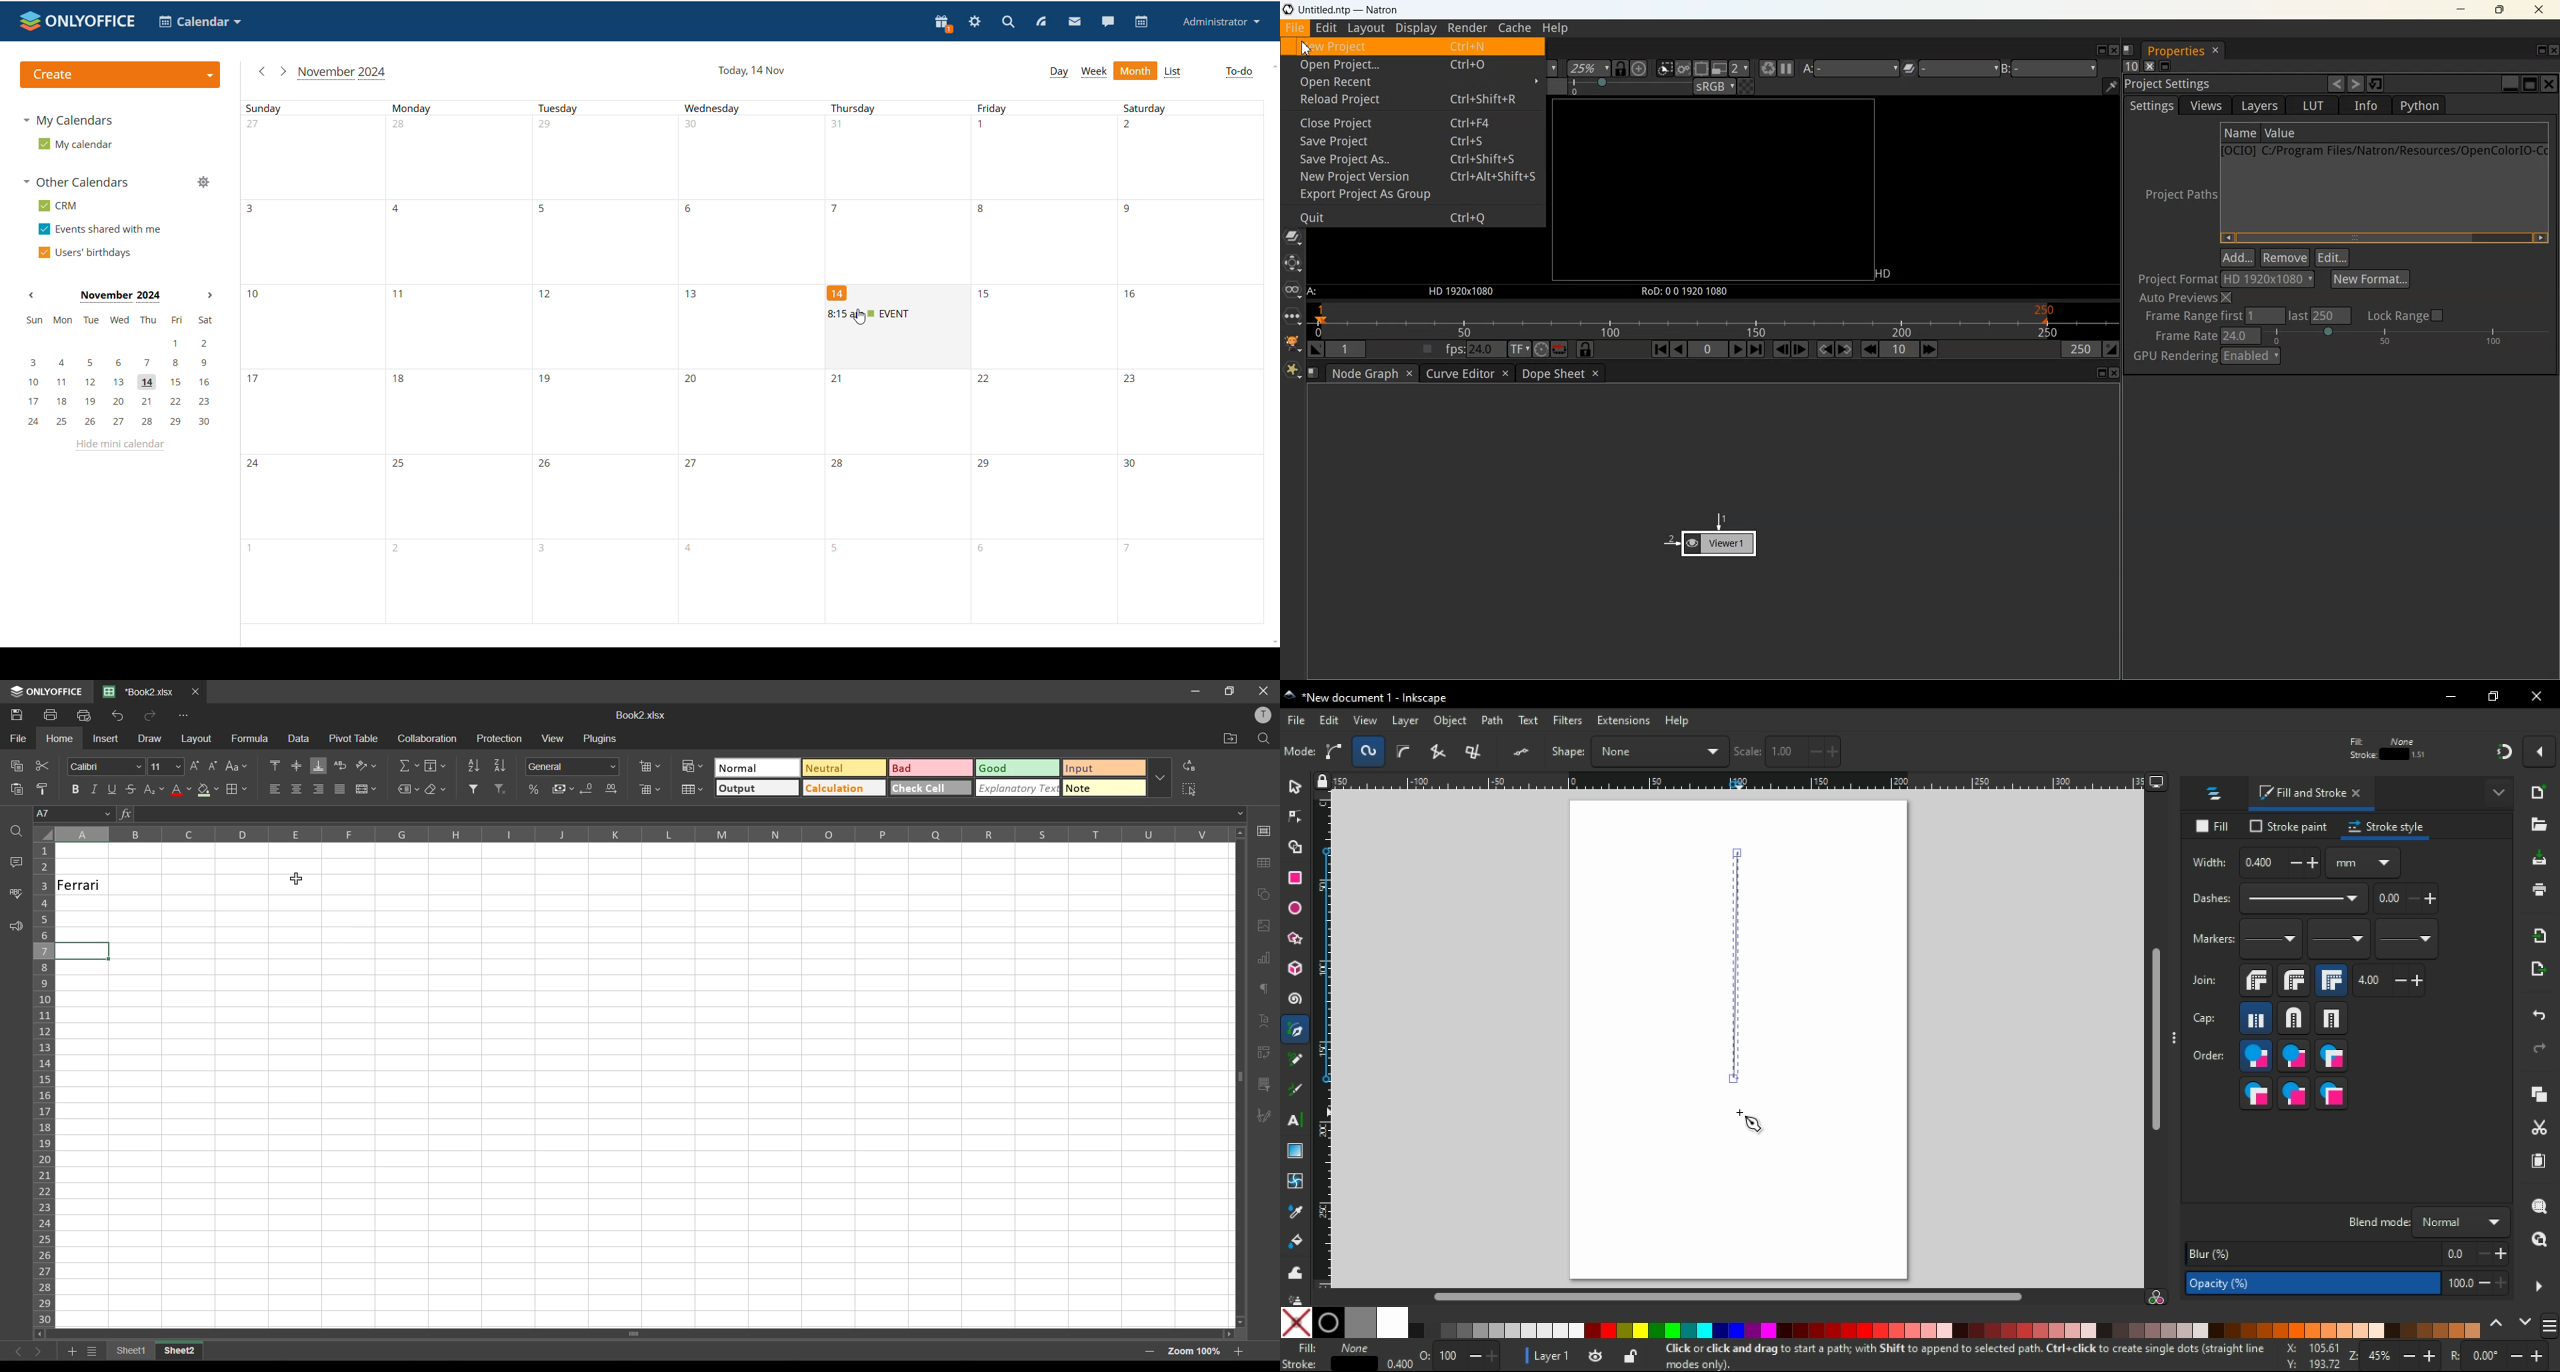 This screenshot has width=2576, height=1372. What do you see at coordinates (2307, 1330) in the screenshot?
I see `color tone pallete` at bounding box center [2307, 1330].